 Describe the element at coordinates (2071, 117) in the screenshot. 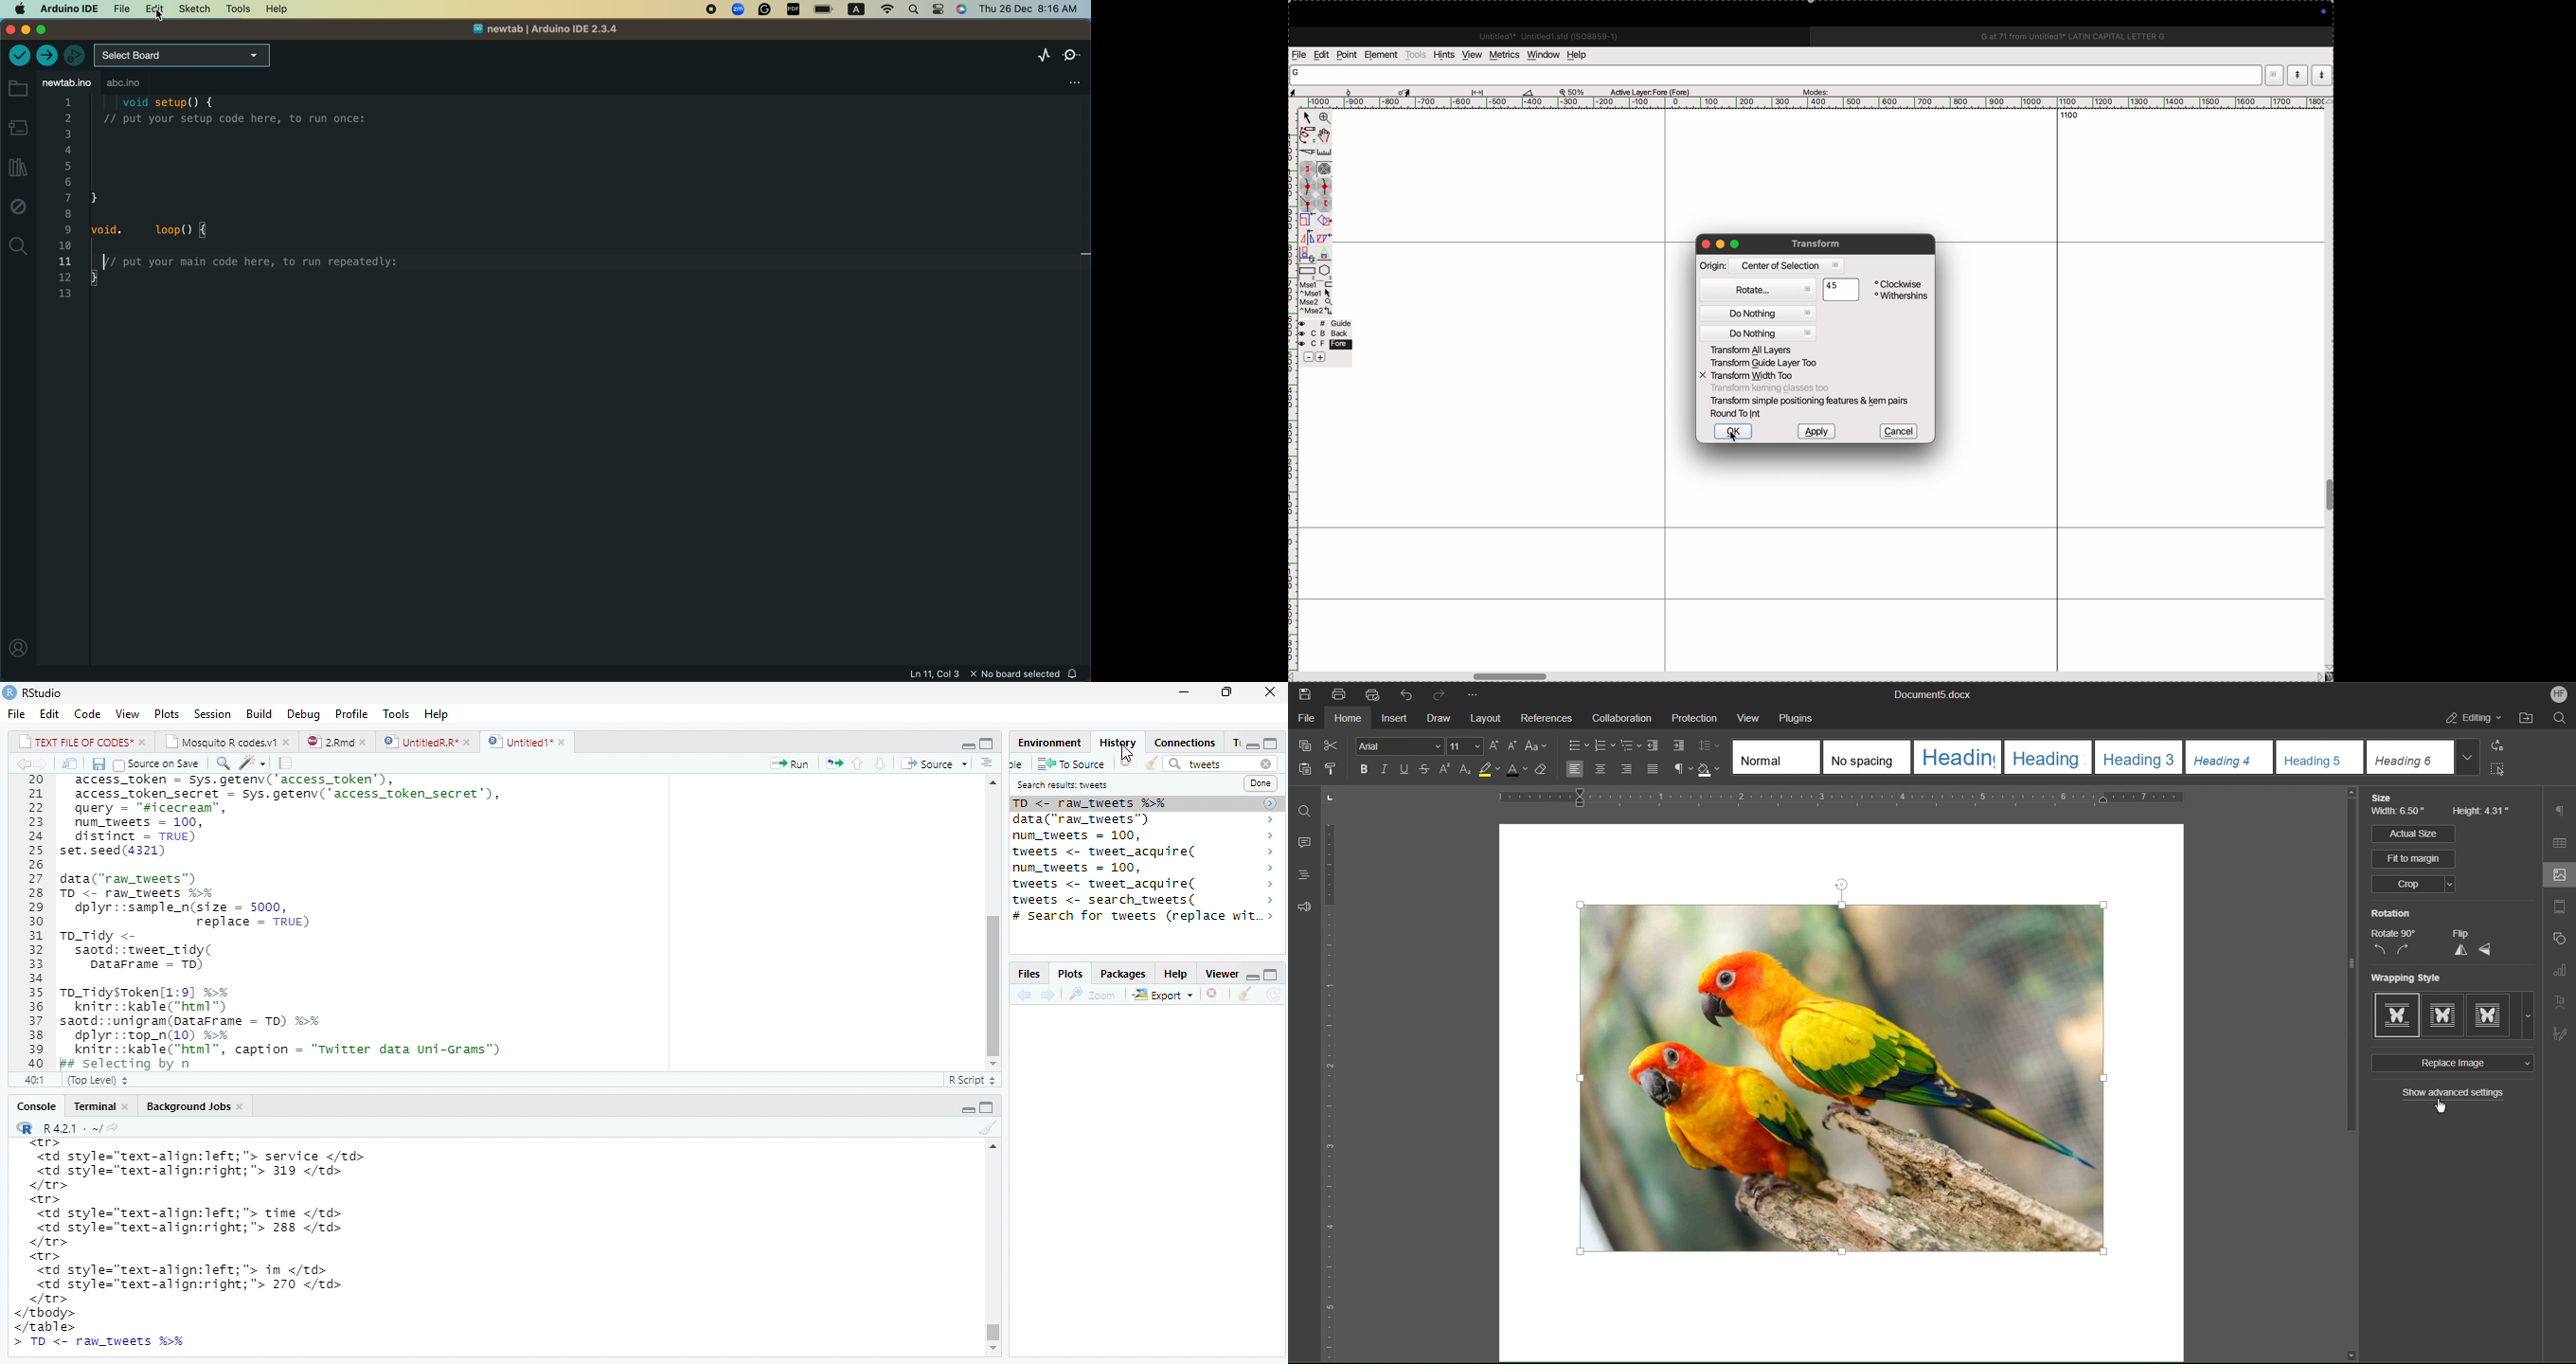

I see `1100` at that location.